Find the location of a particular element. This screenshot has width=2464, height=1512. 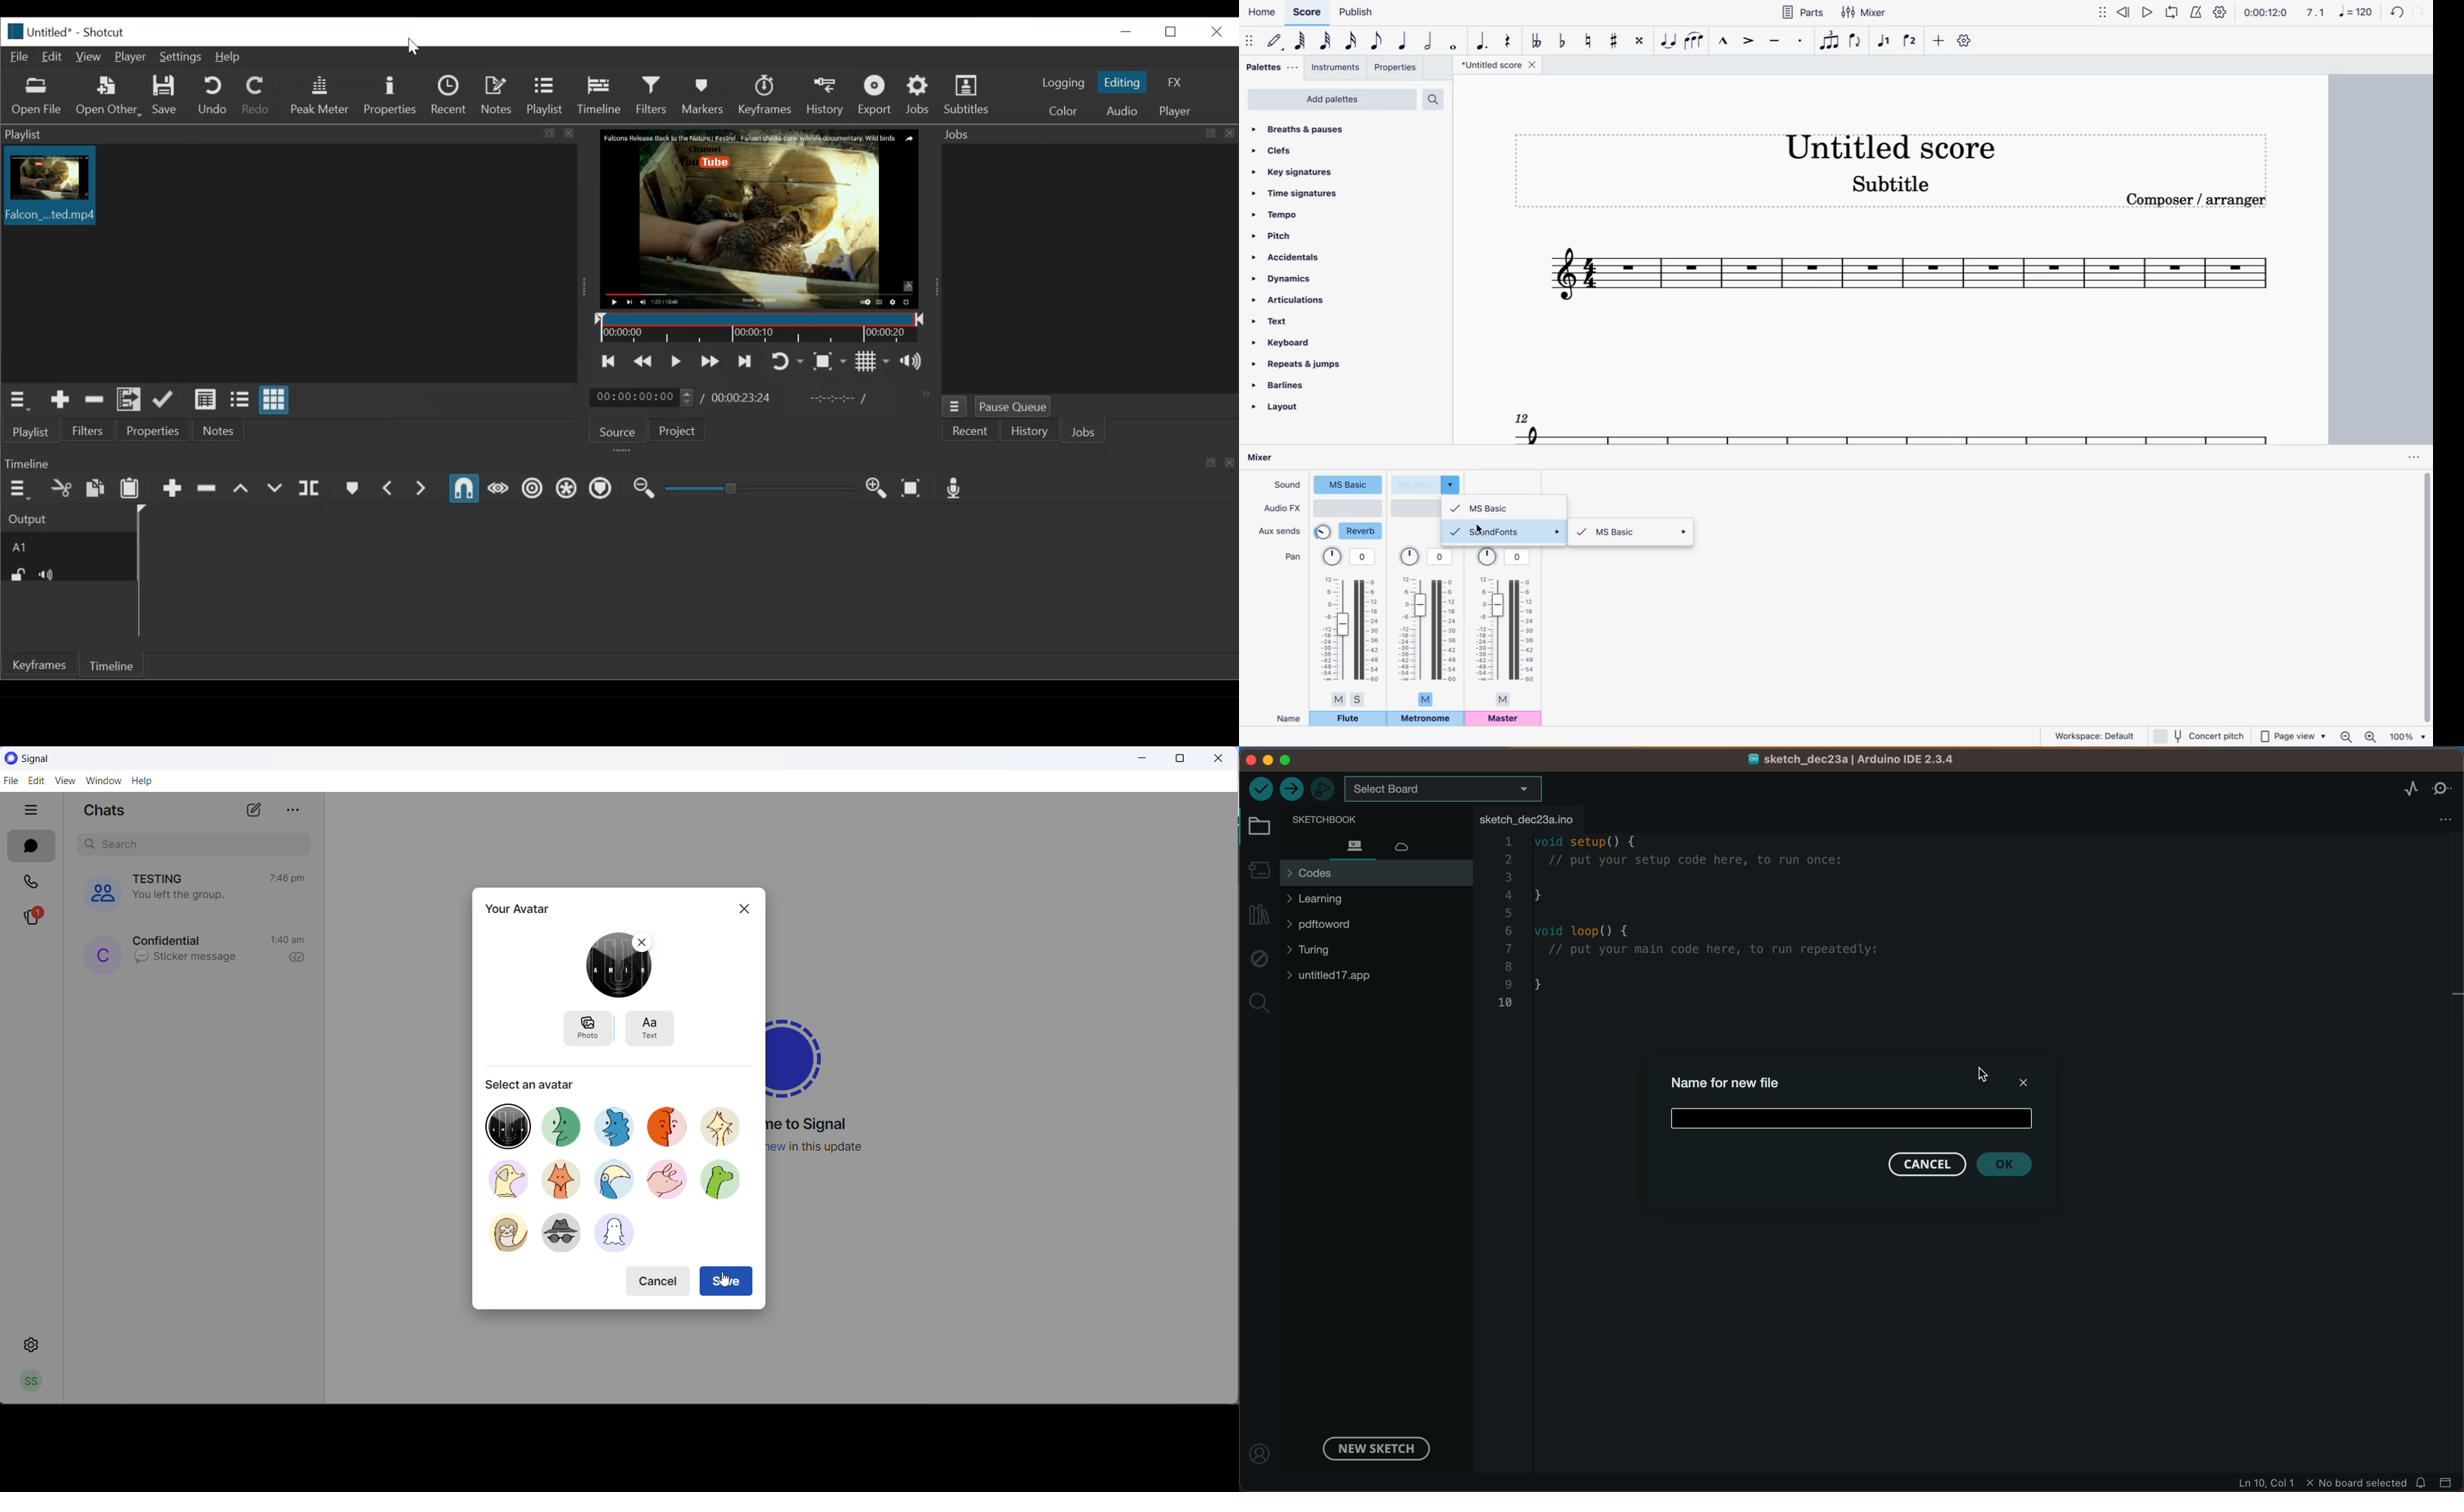

Notes is located at coordinates (220, 431).